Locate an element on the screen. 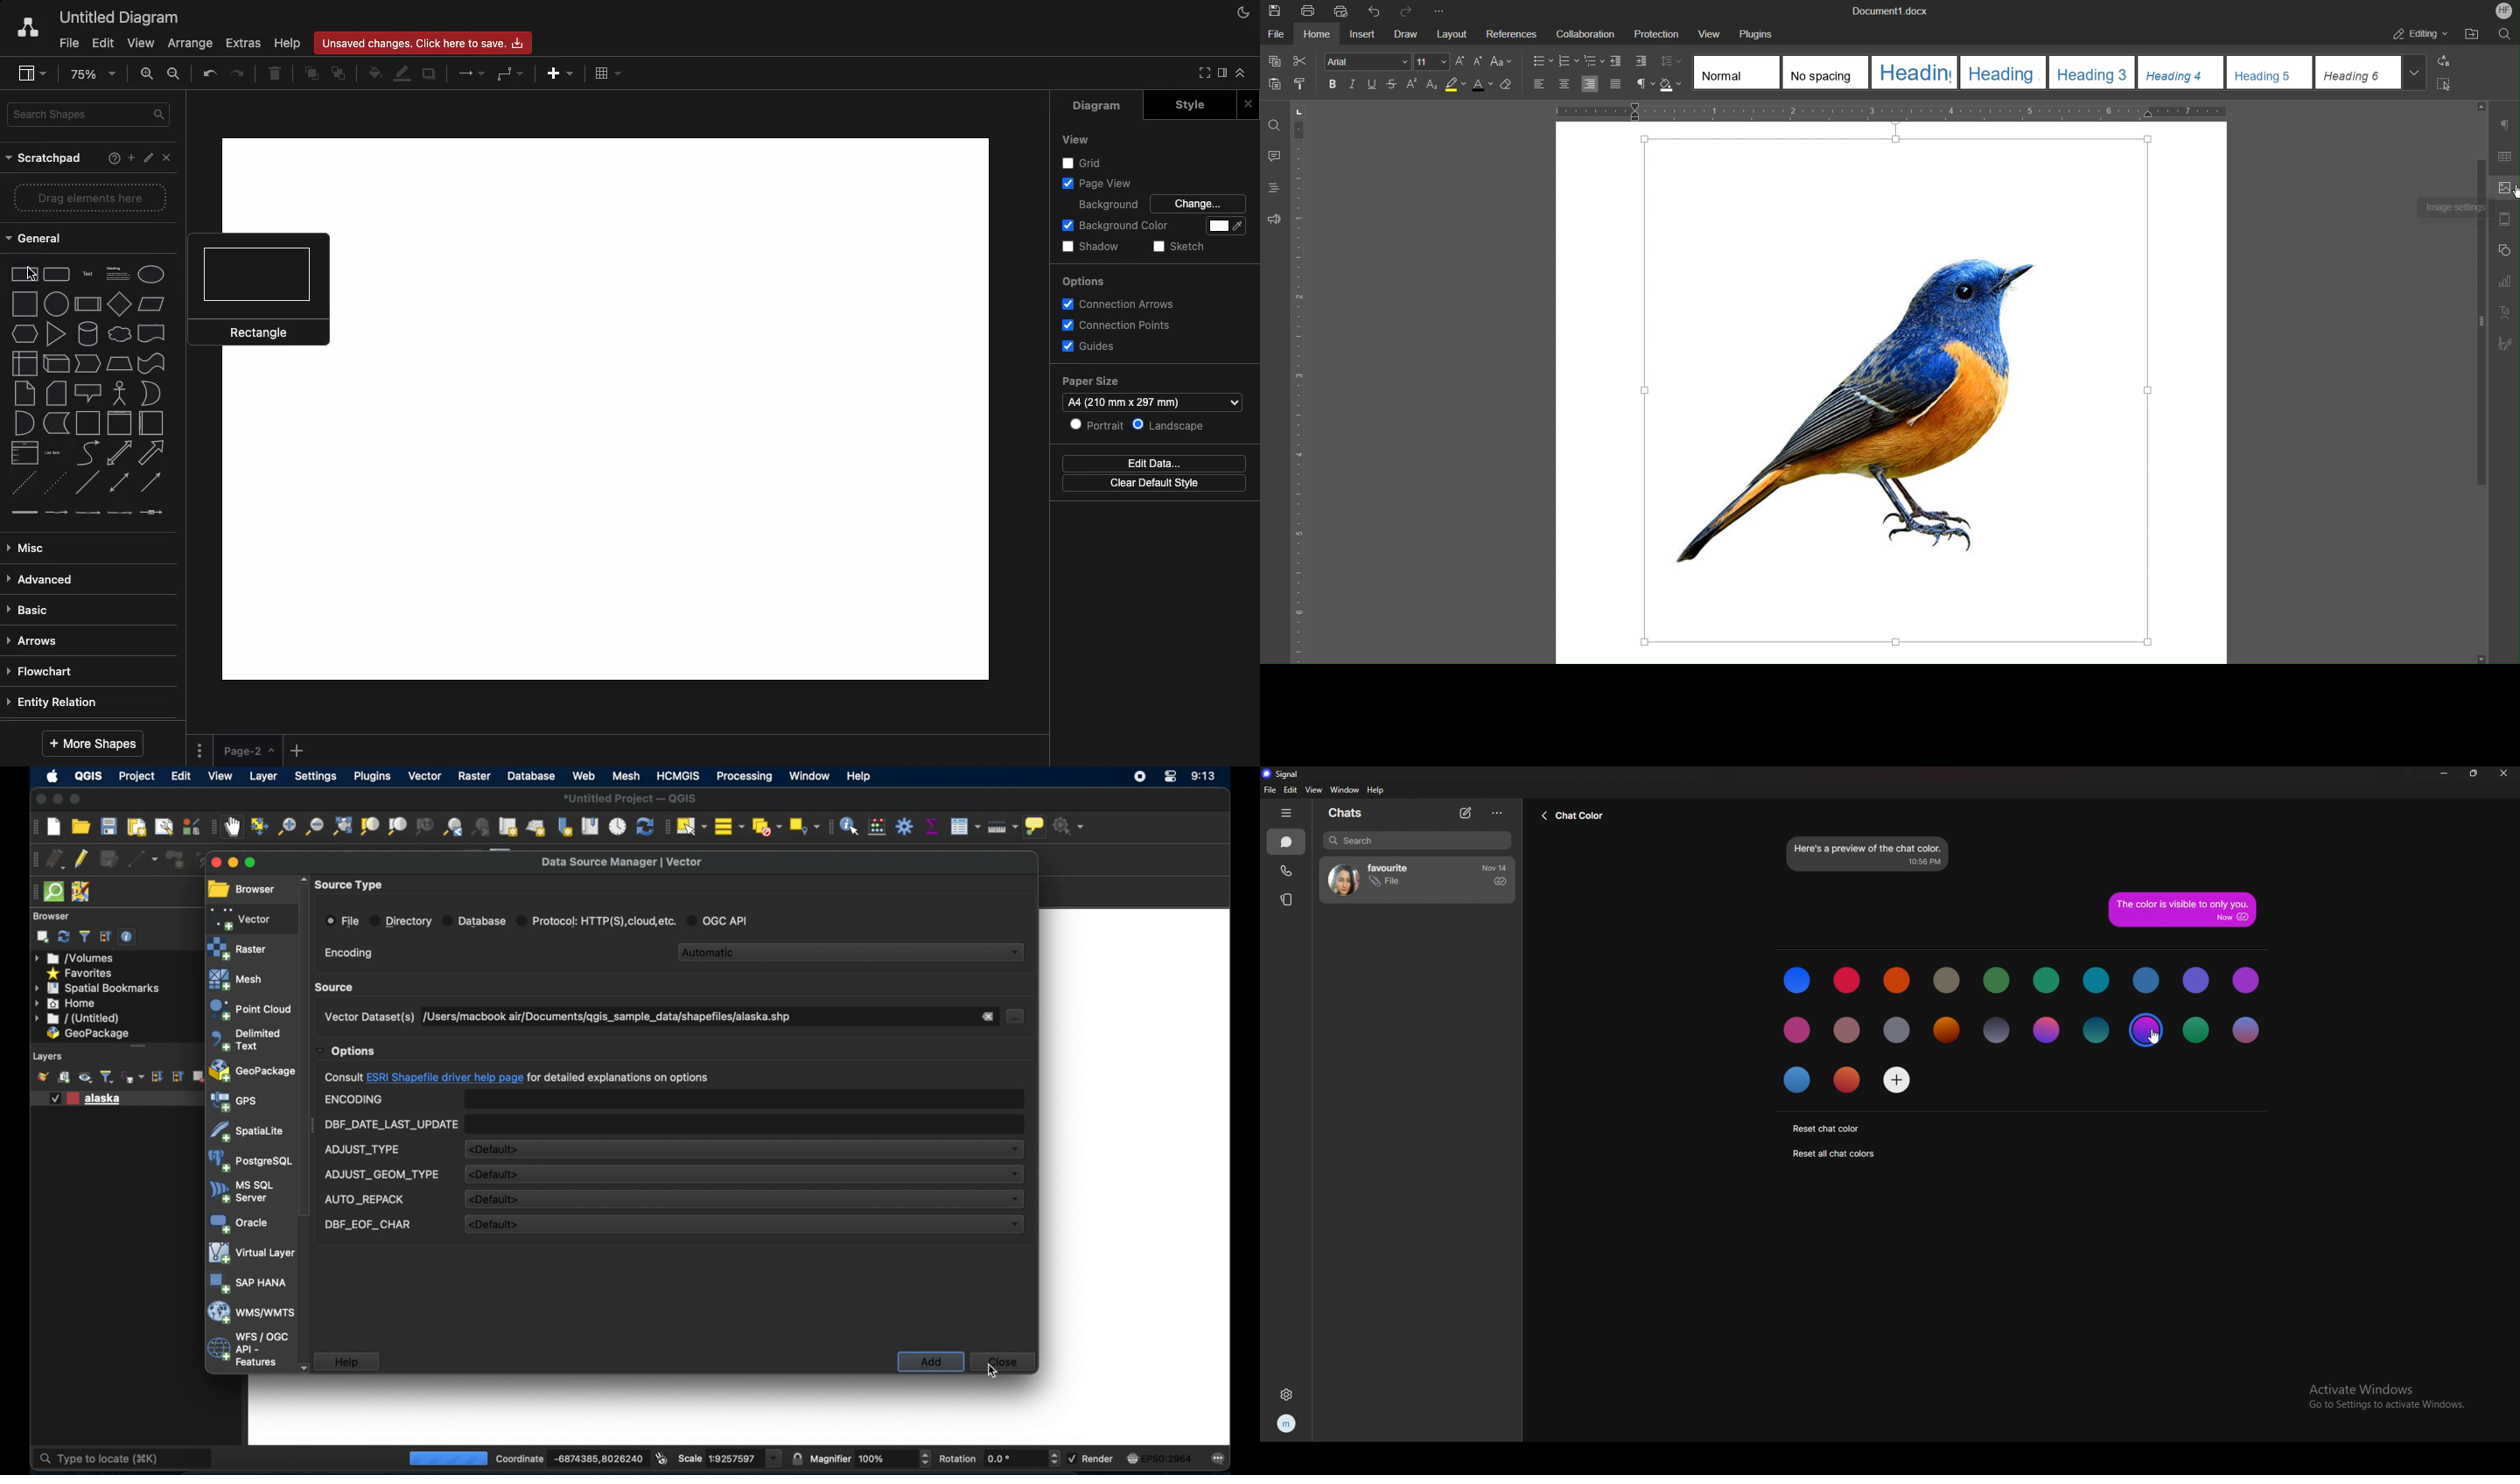  layer is located at coordinates (261, 776).